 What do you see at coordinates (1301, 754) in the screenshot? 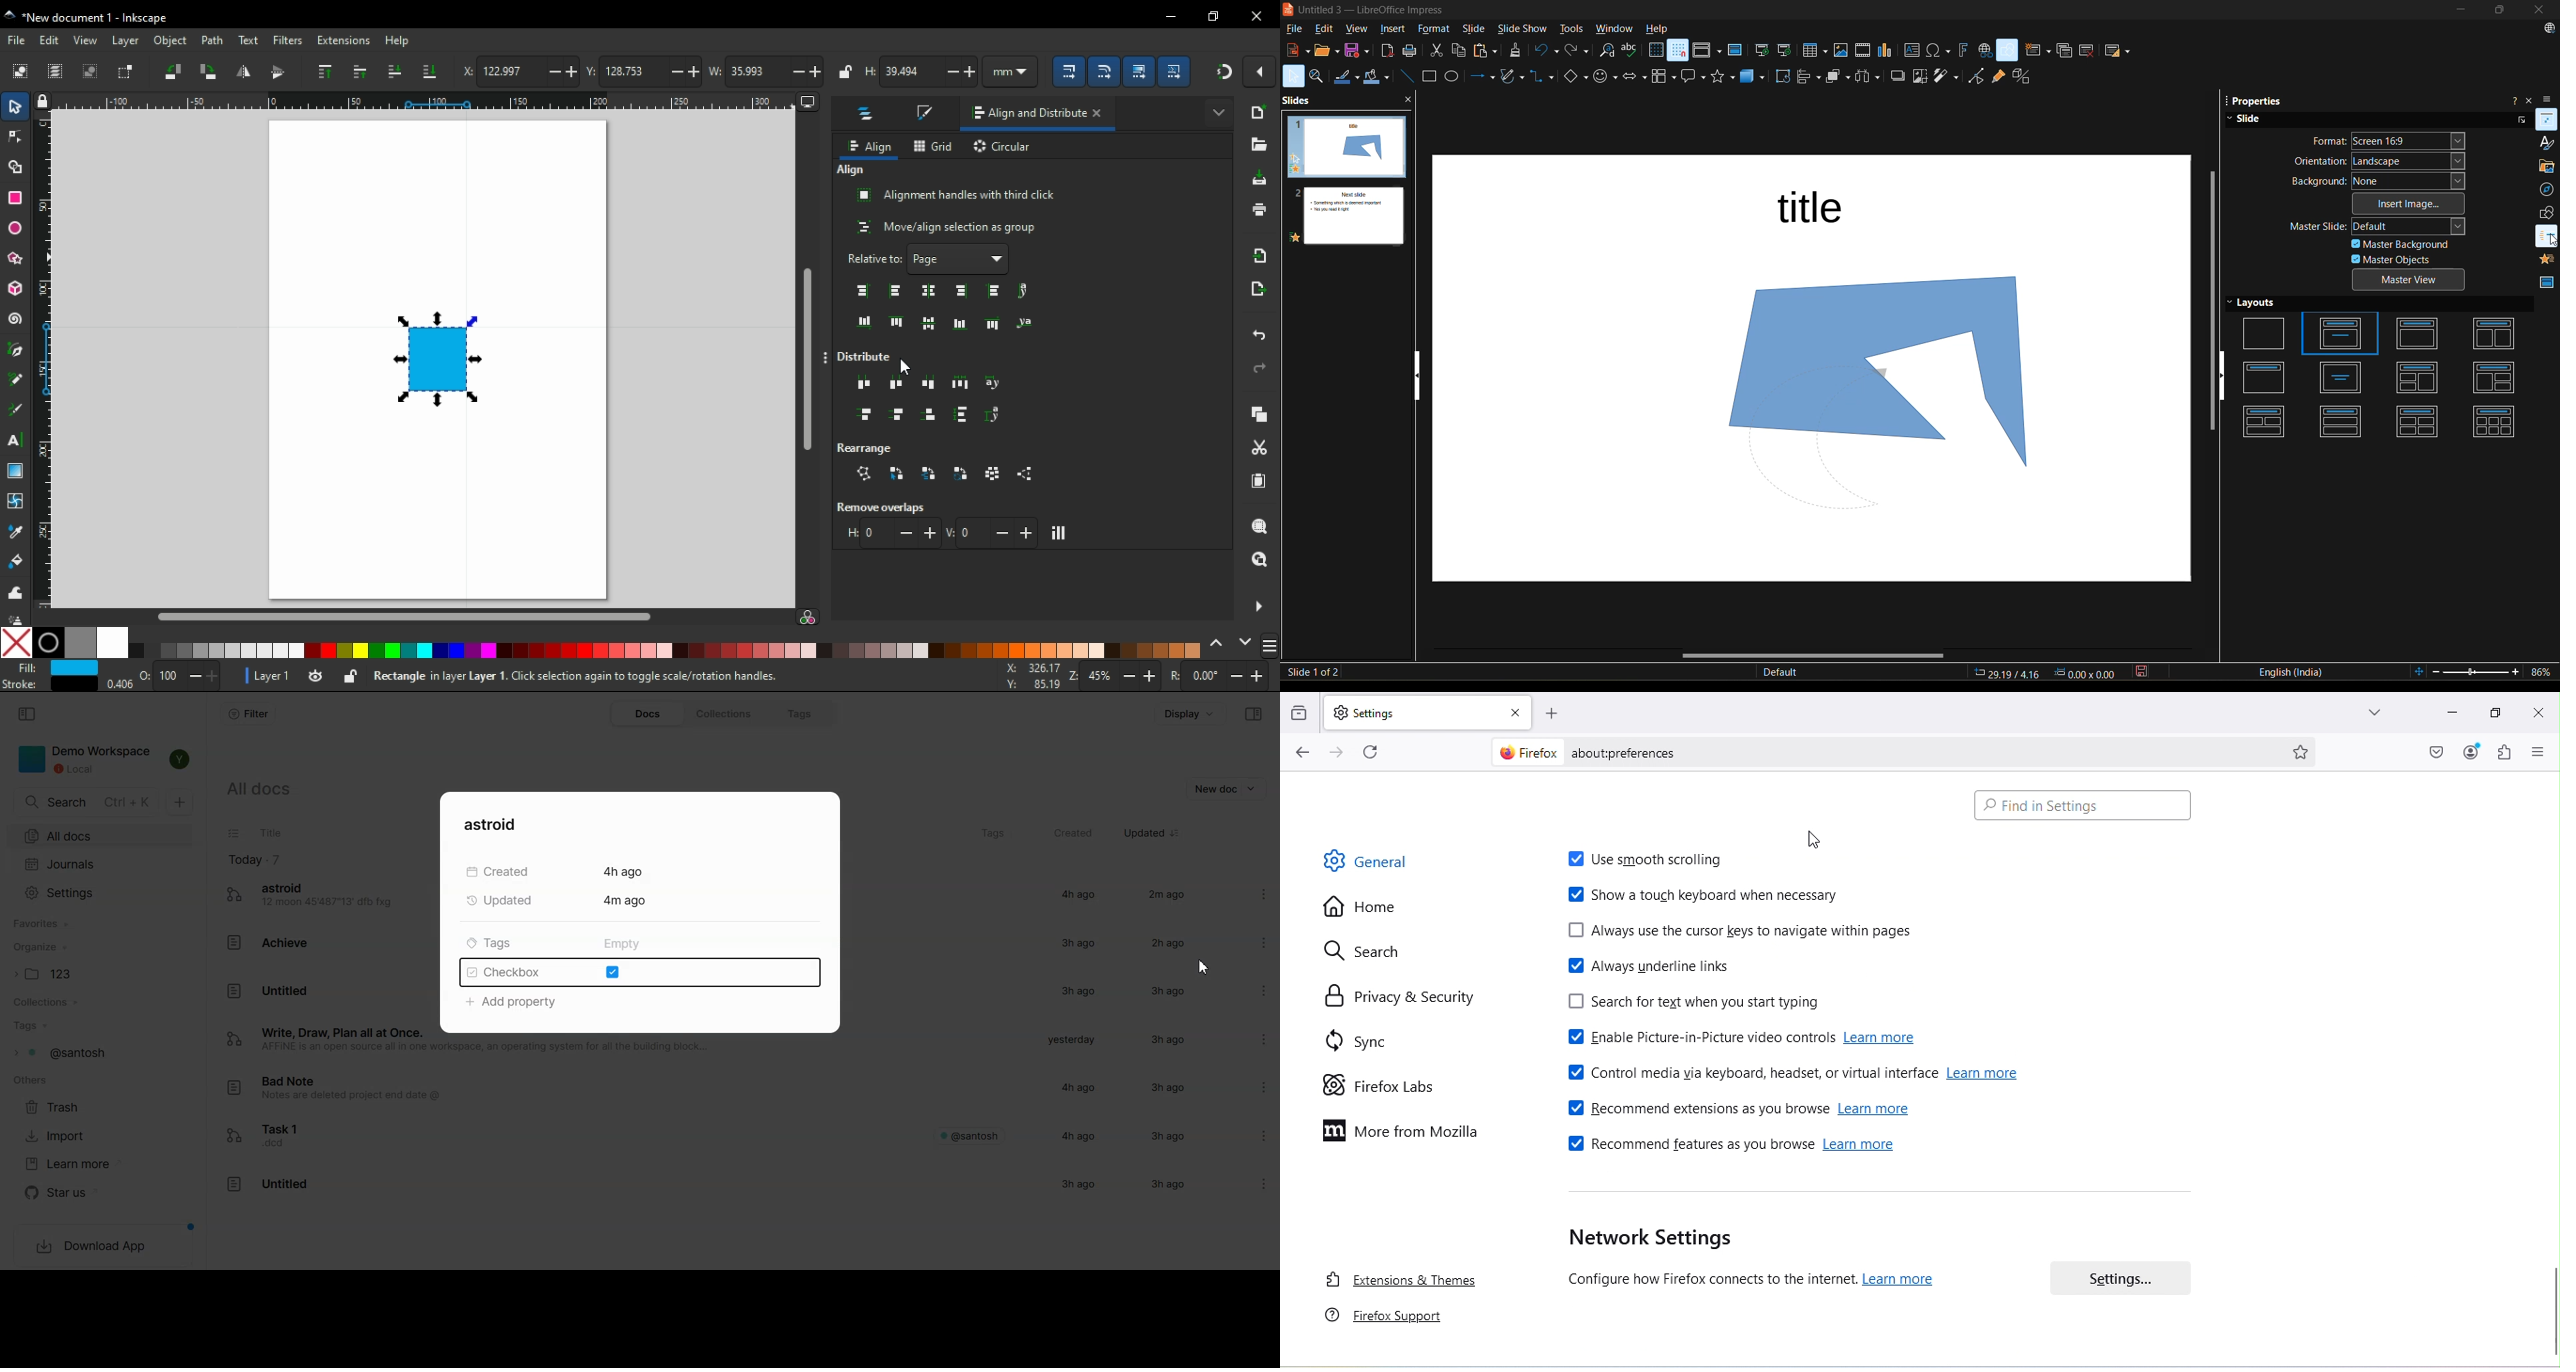
I see `Go back one page` at bounding box center [1301, 754].